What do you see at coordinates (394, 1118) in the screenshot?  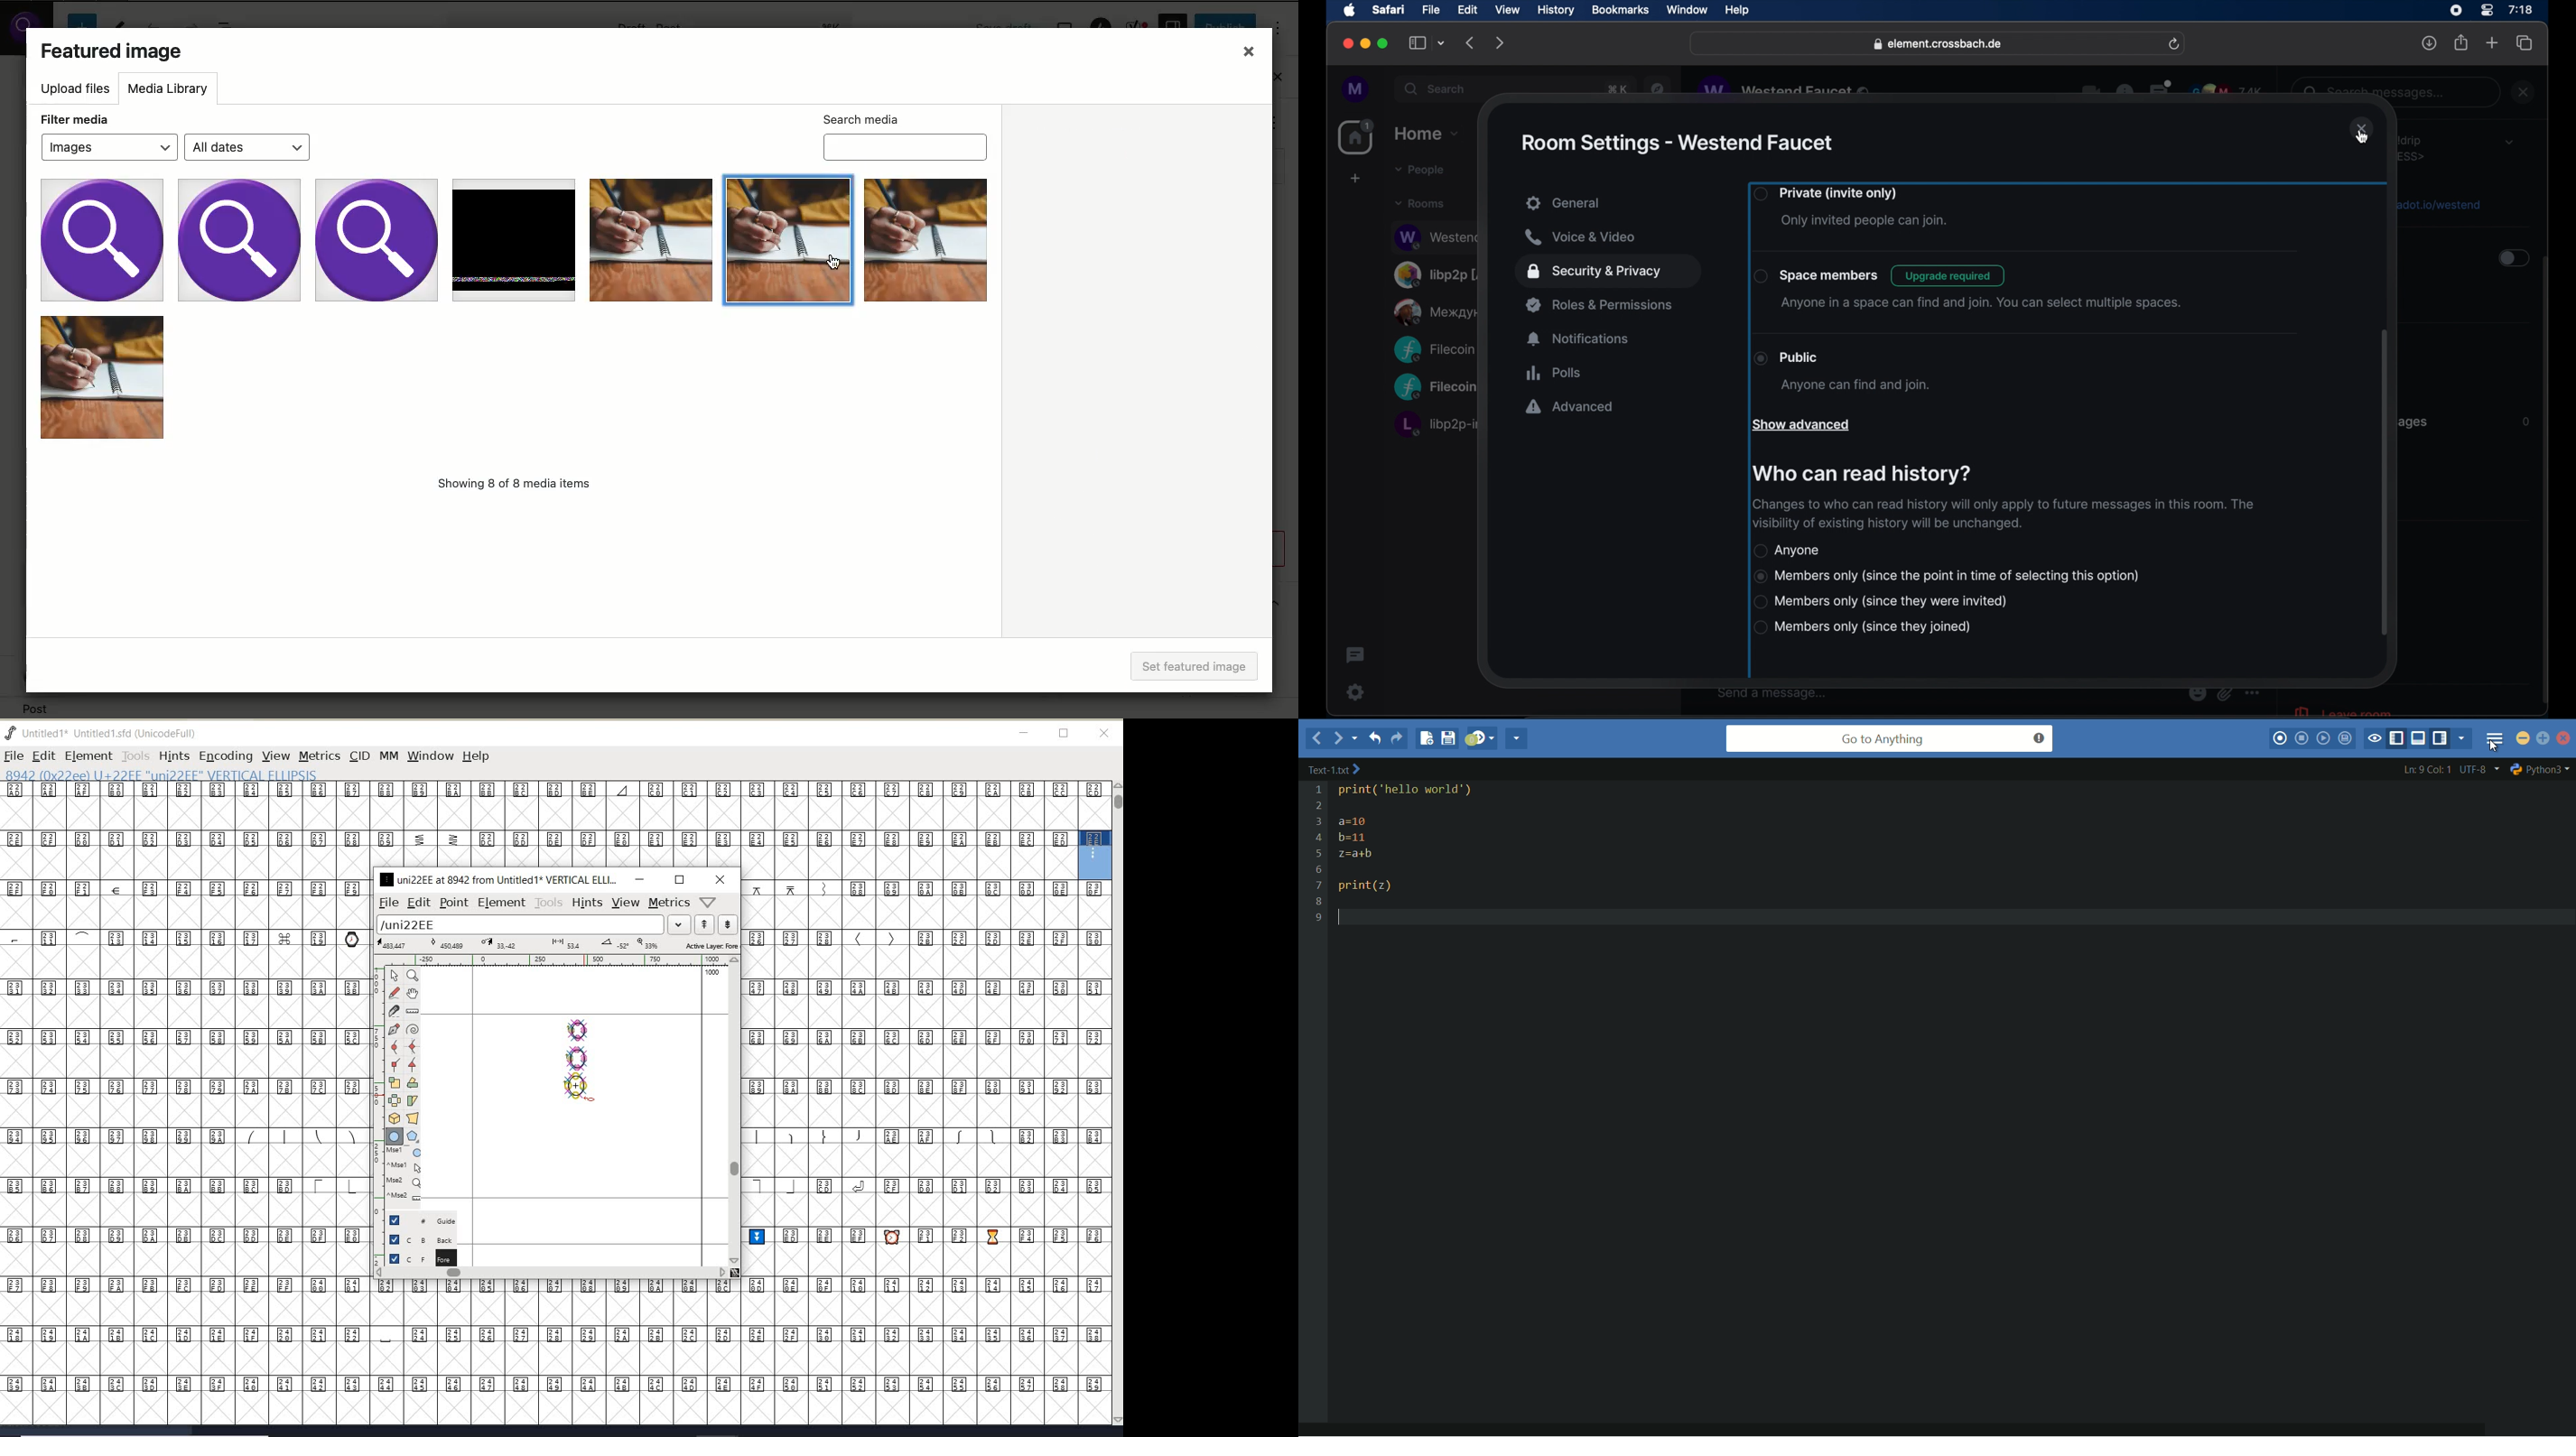 I see `rotate the selection in 3d and project back to plane` at bounding box center [394, 1118].